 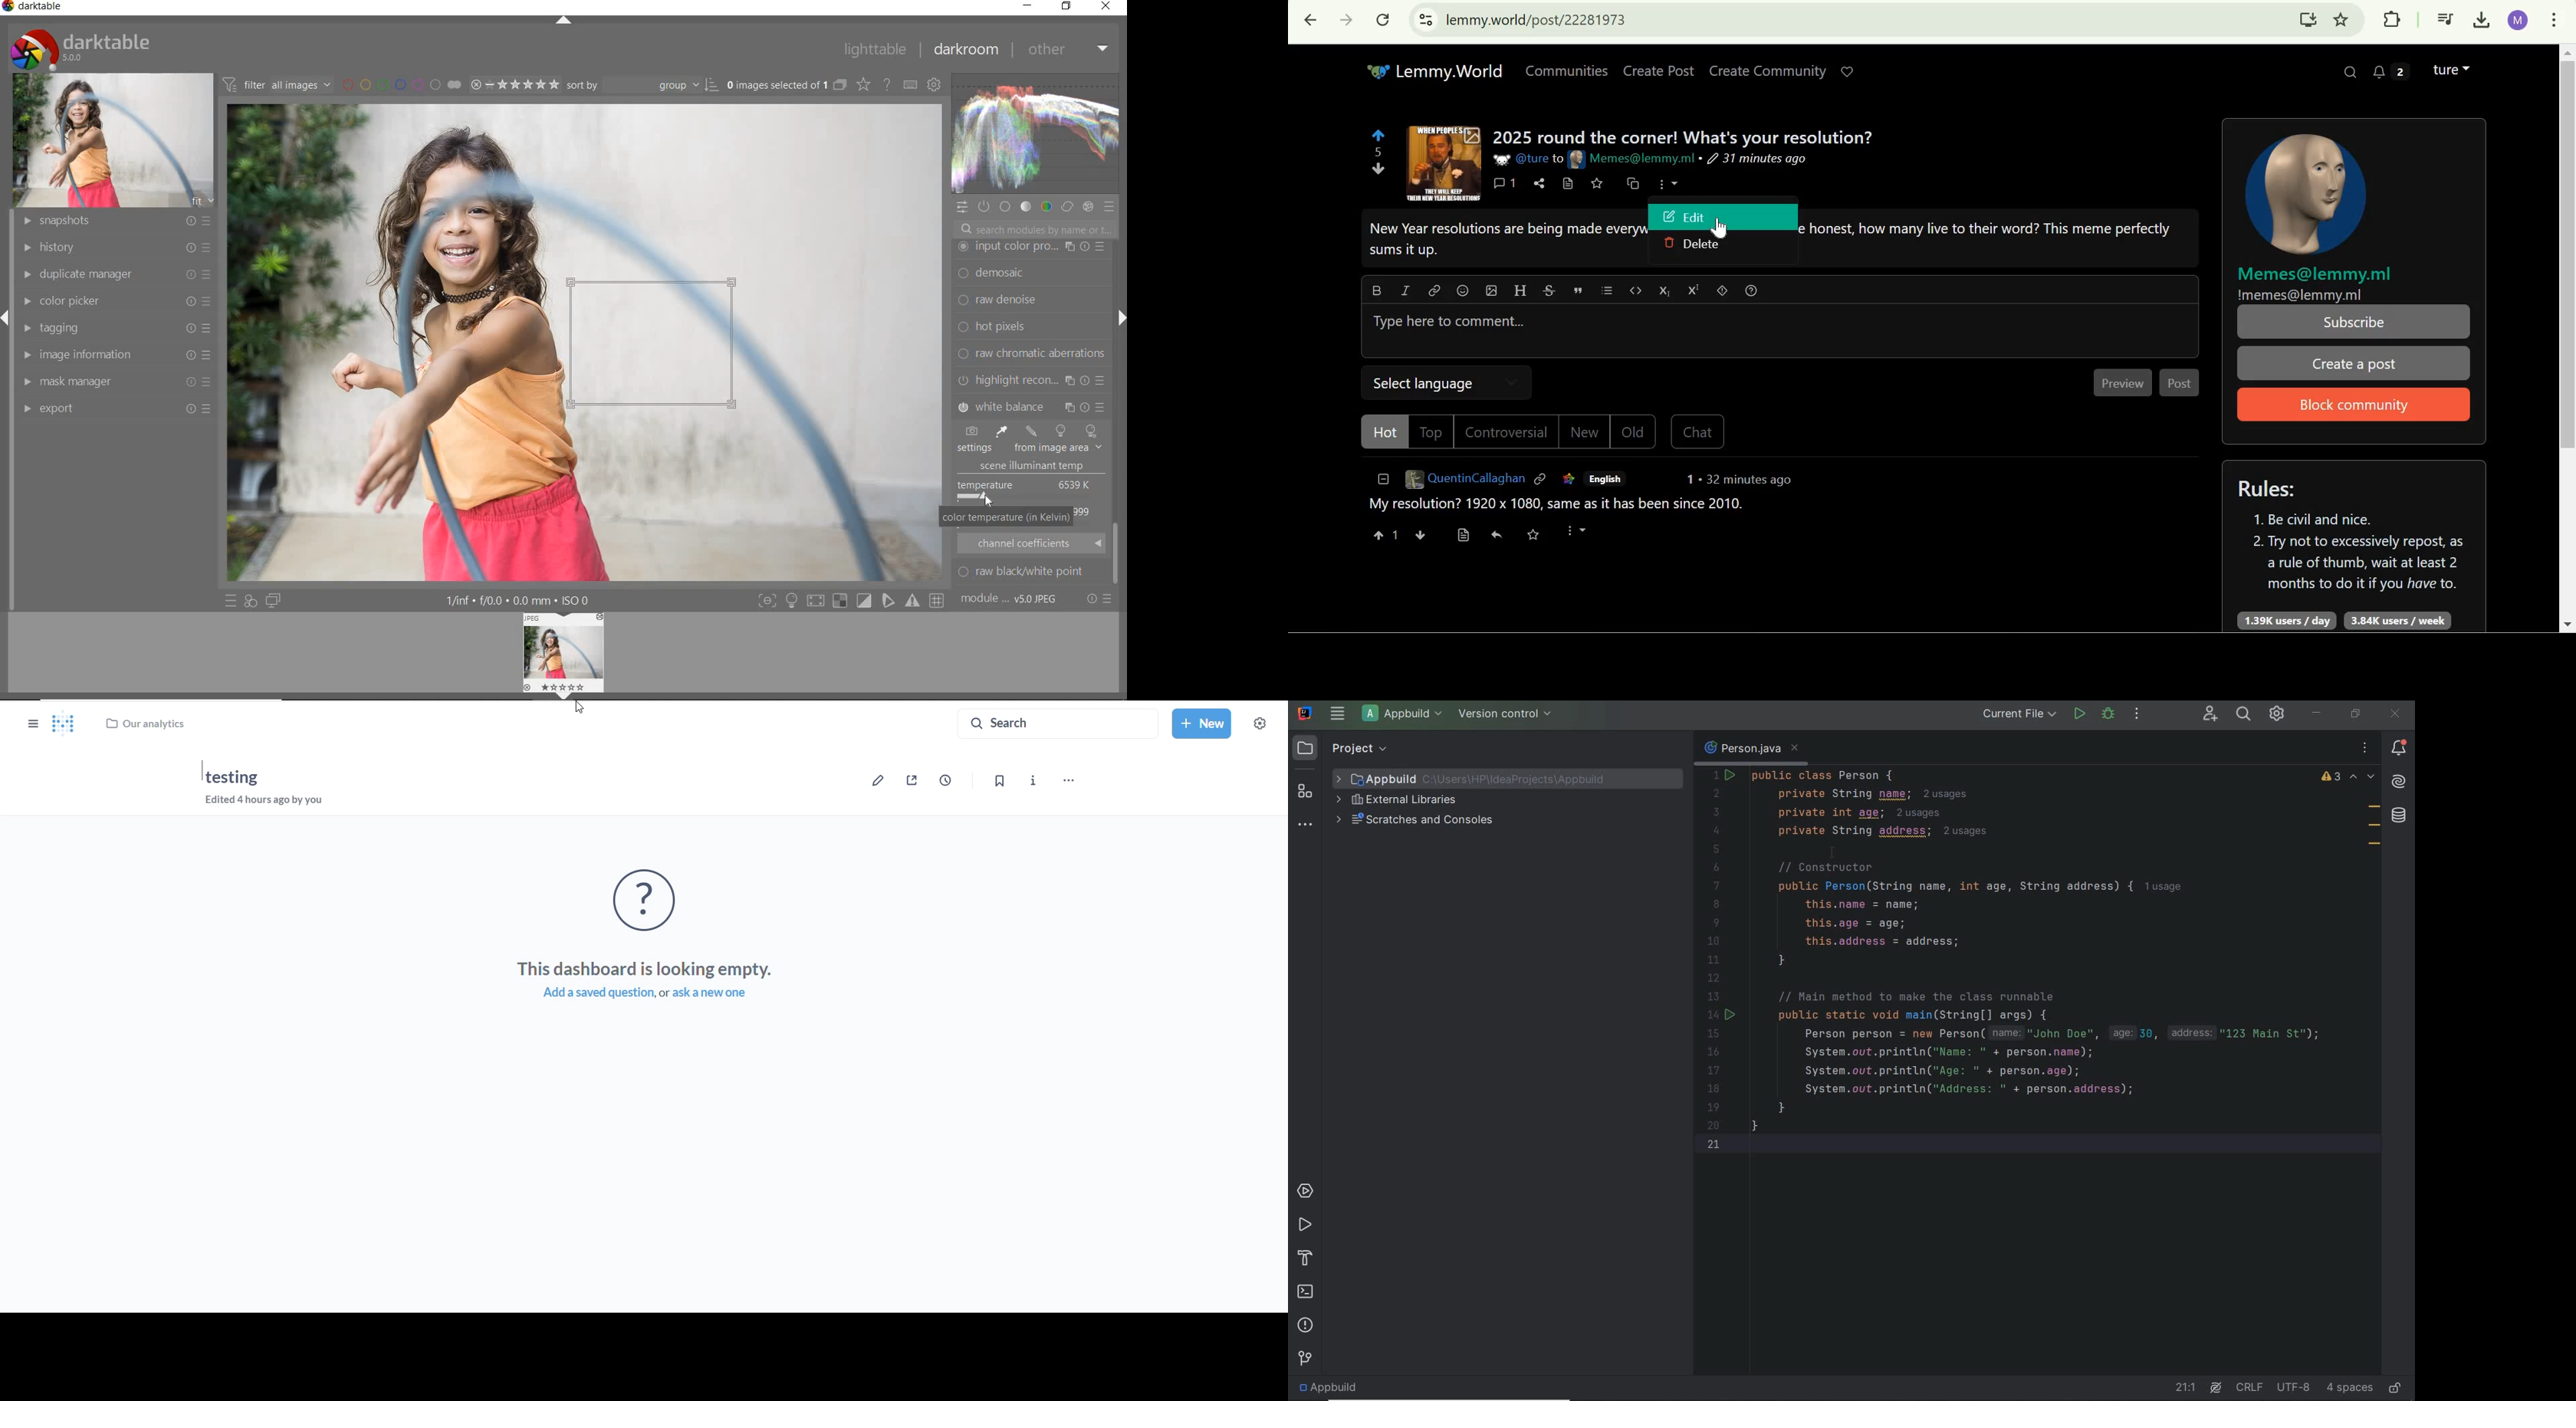 I want to click on run/debug configurations: current file, so click(x=2020, y=713).